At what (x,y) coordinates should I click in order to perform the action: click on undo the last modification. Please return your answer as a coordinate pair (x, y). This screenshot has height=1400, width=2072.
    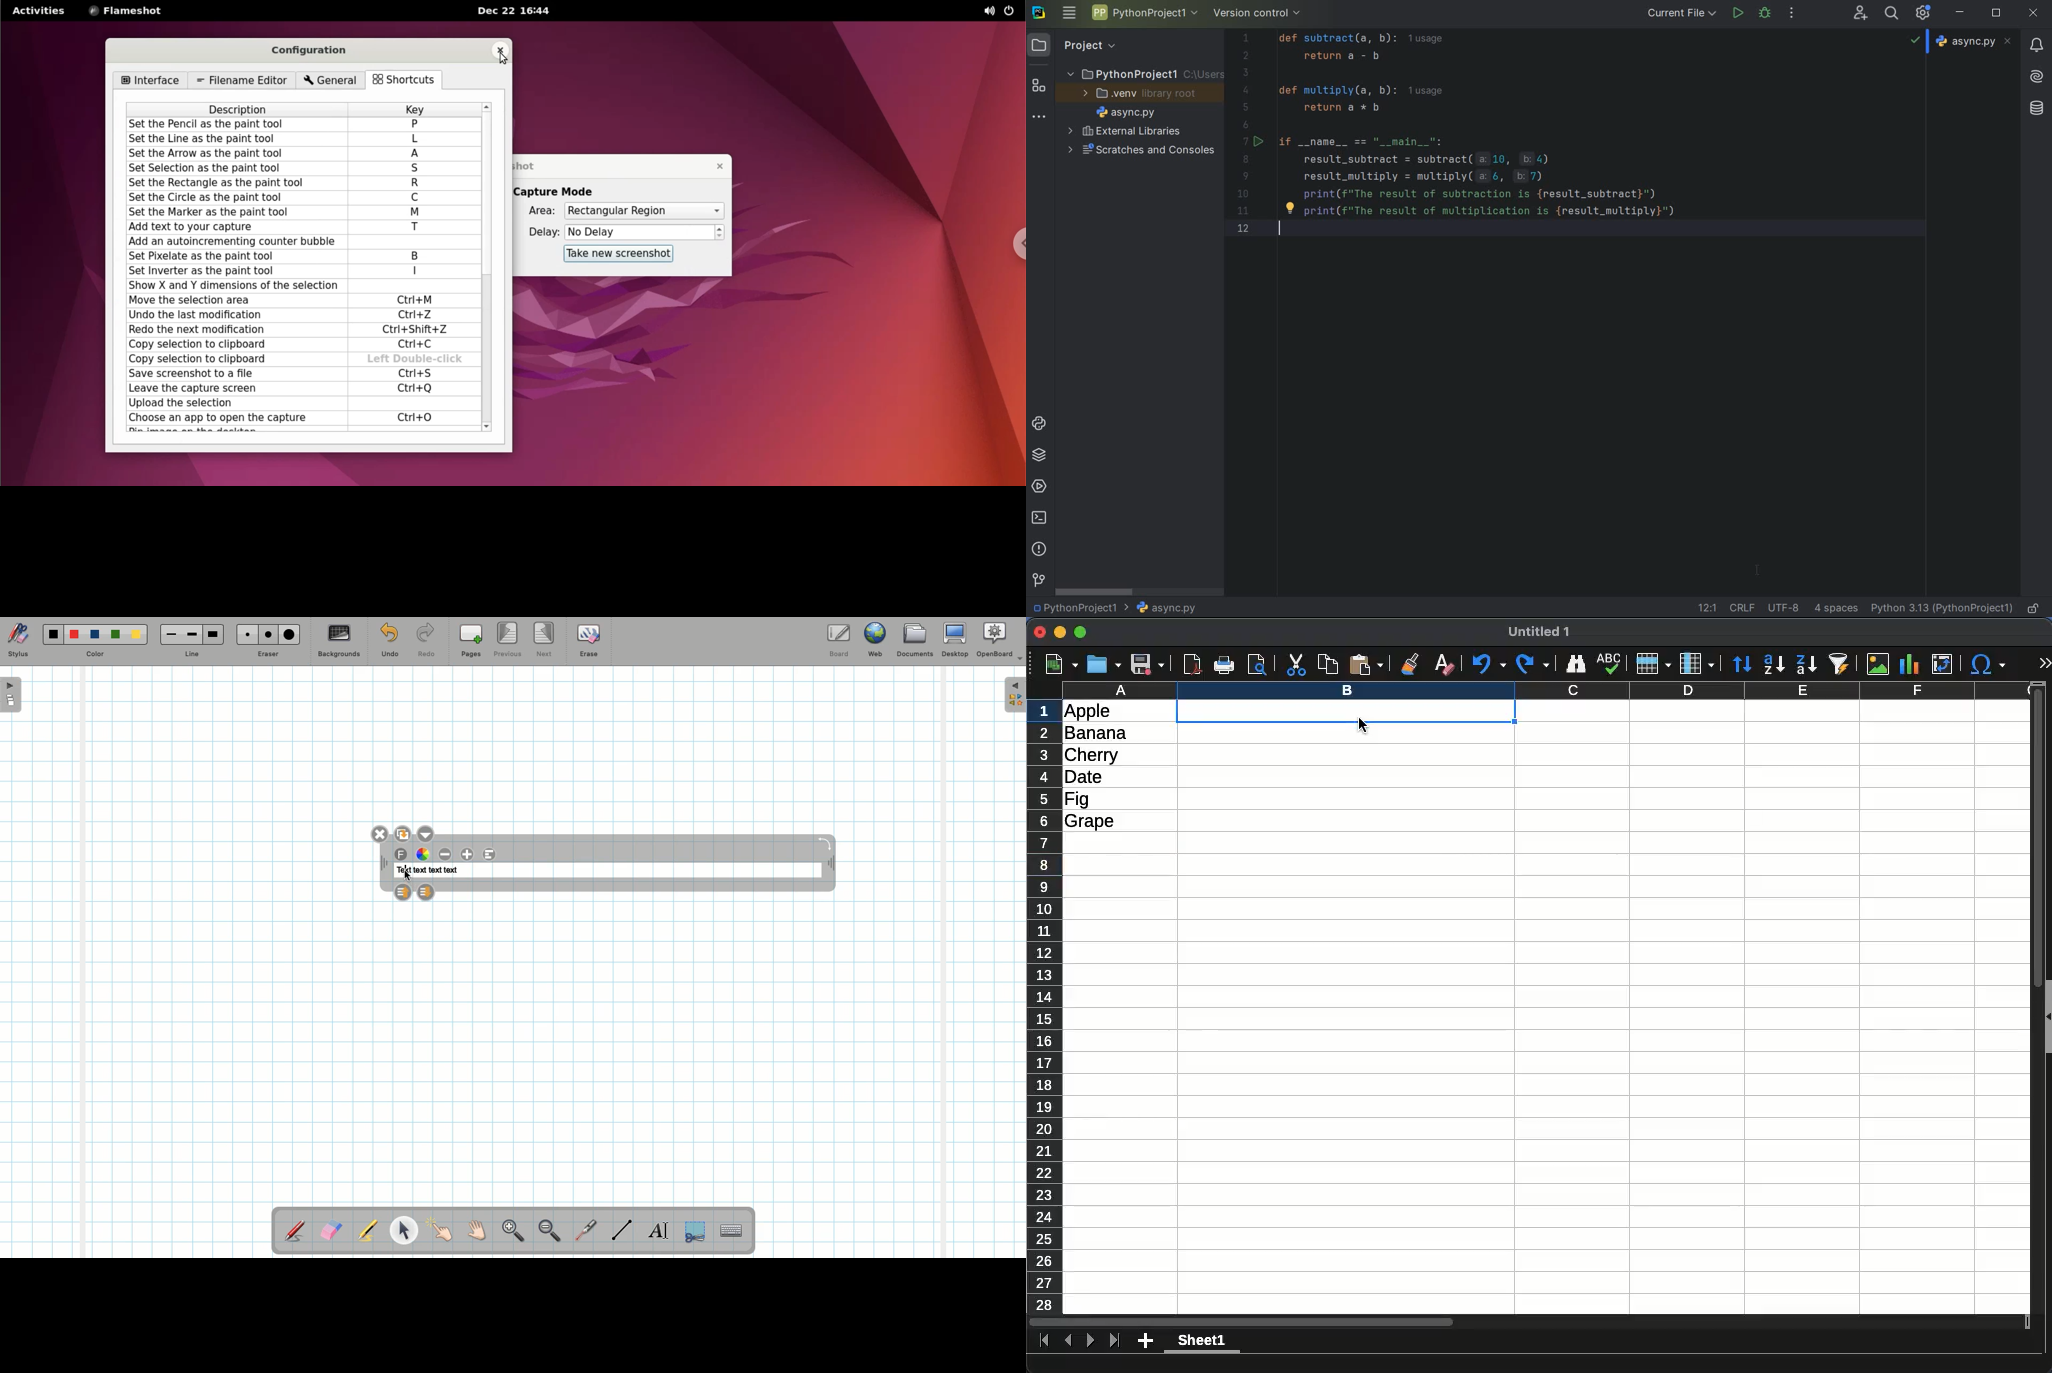
    Looking at the image, I should click on (232, 315).